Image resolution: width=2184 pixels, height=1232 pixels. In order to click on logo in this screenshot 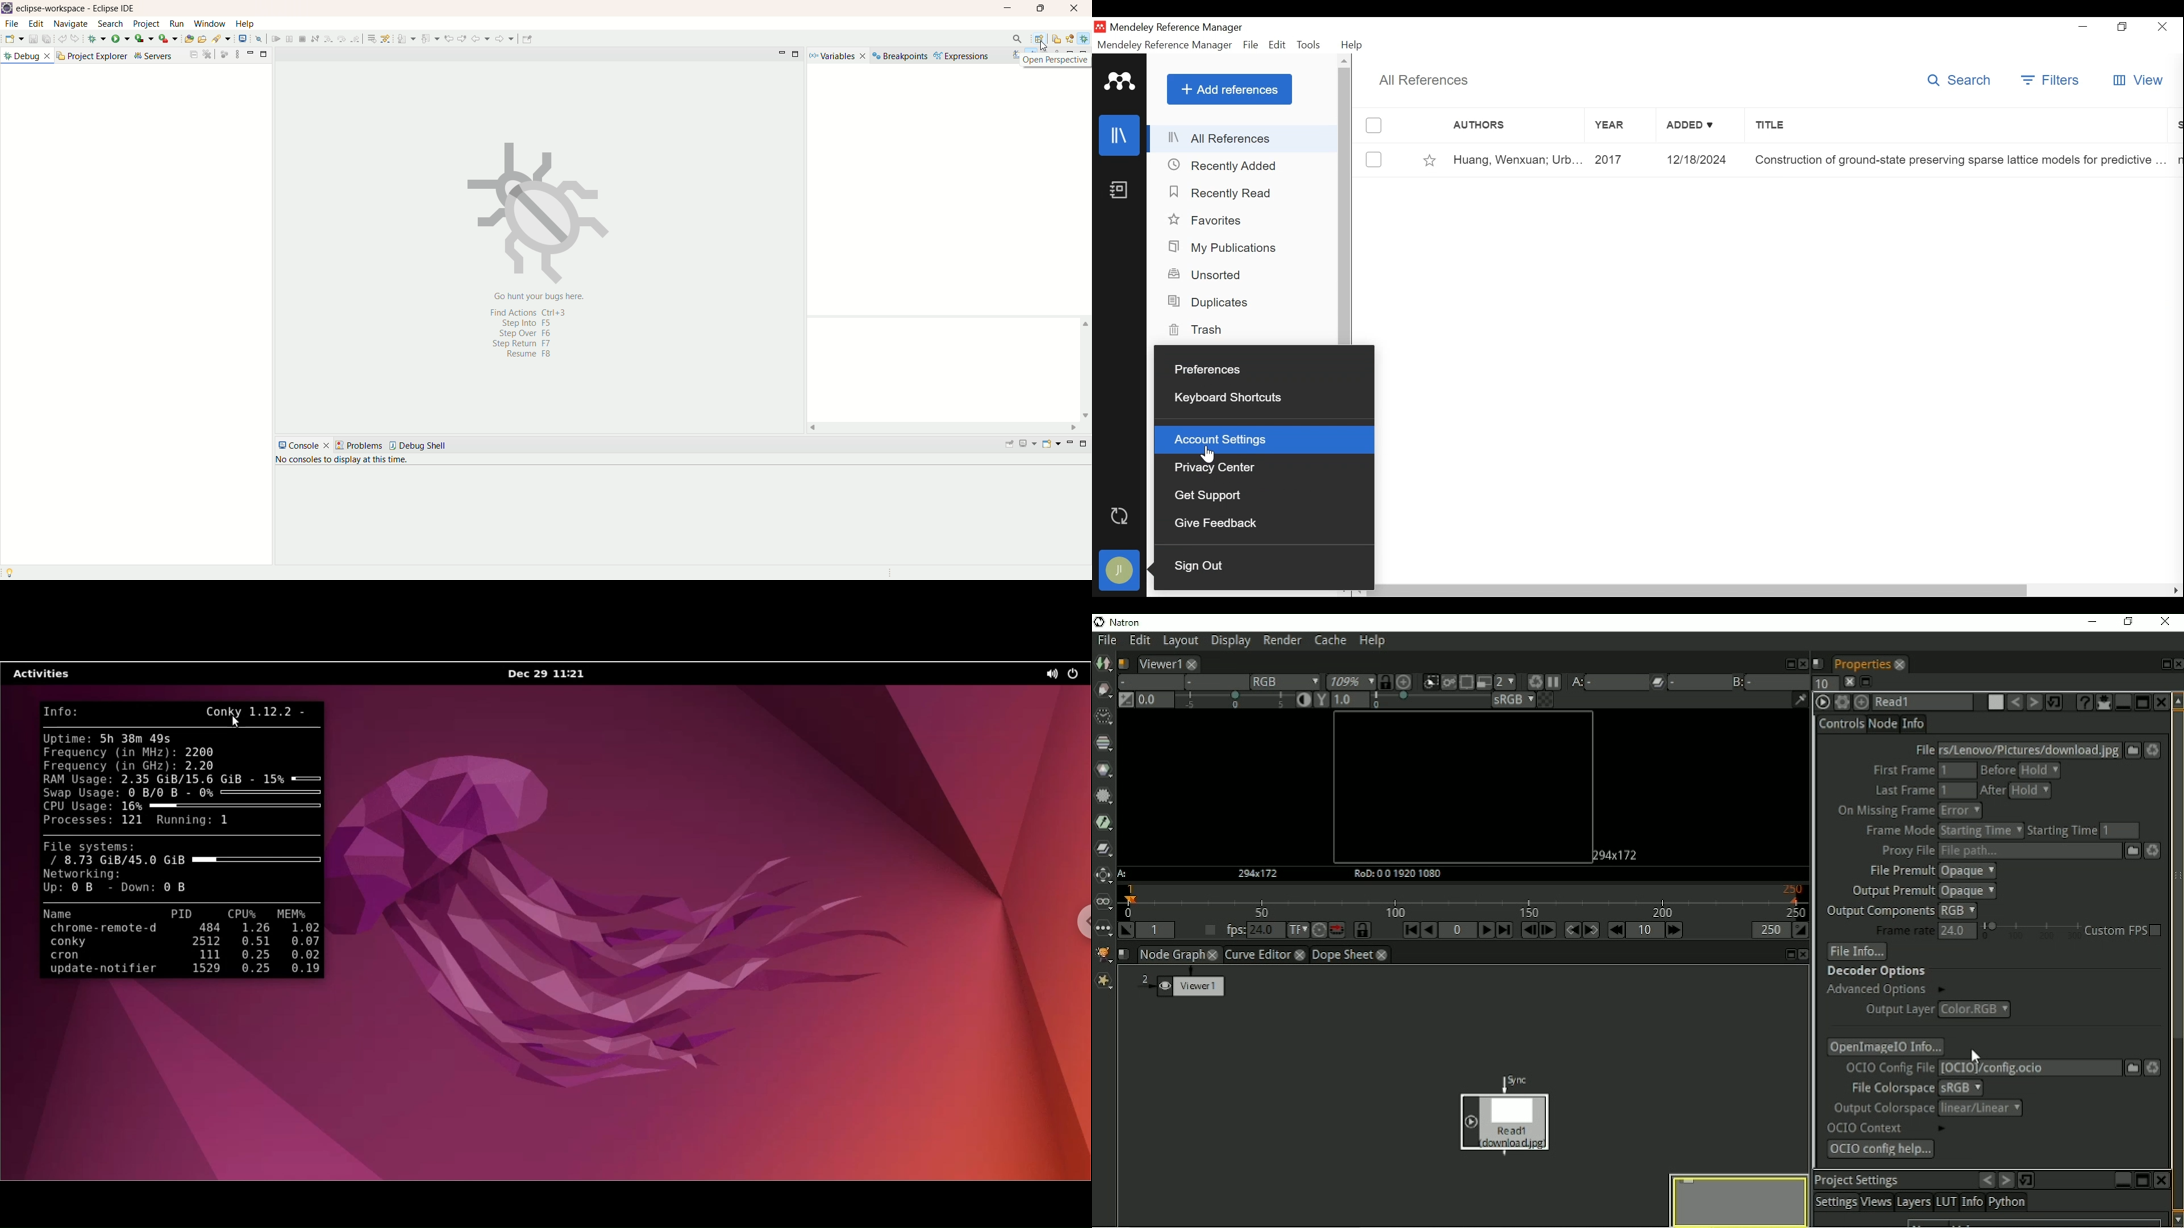, I will do `click(7, 9)`.